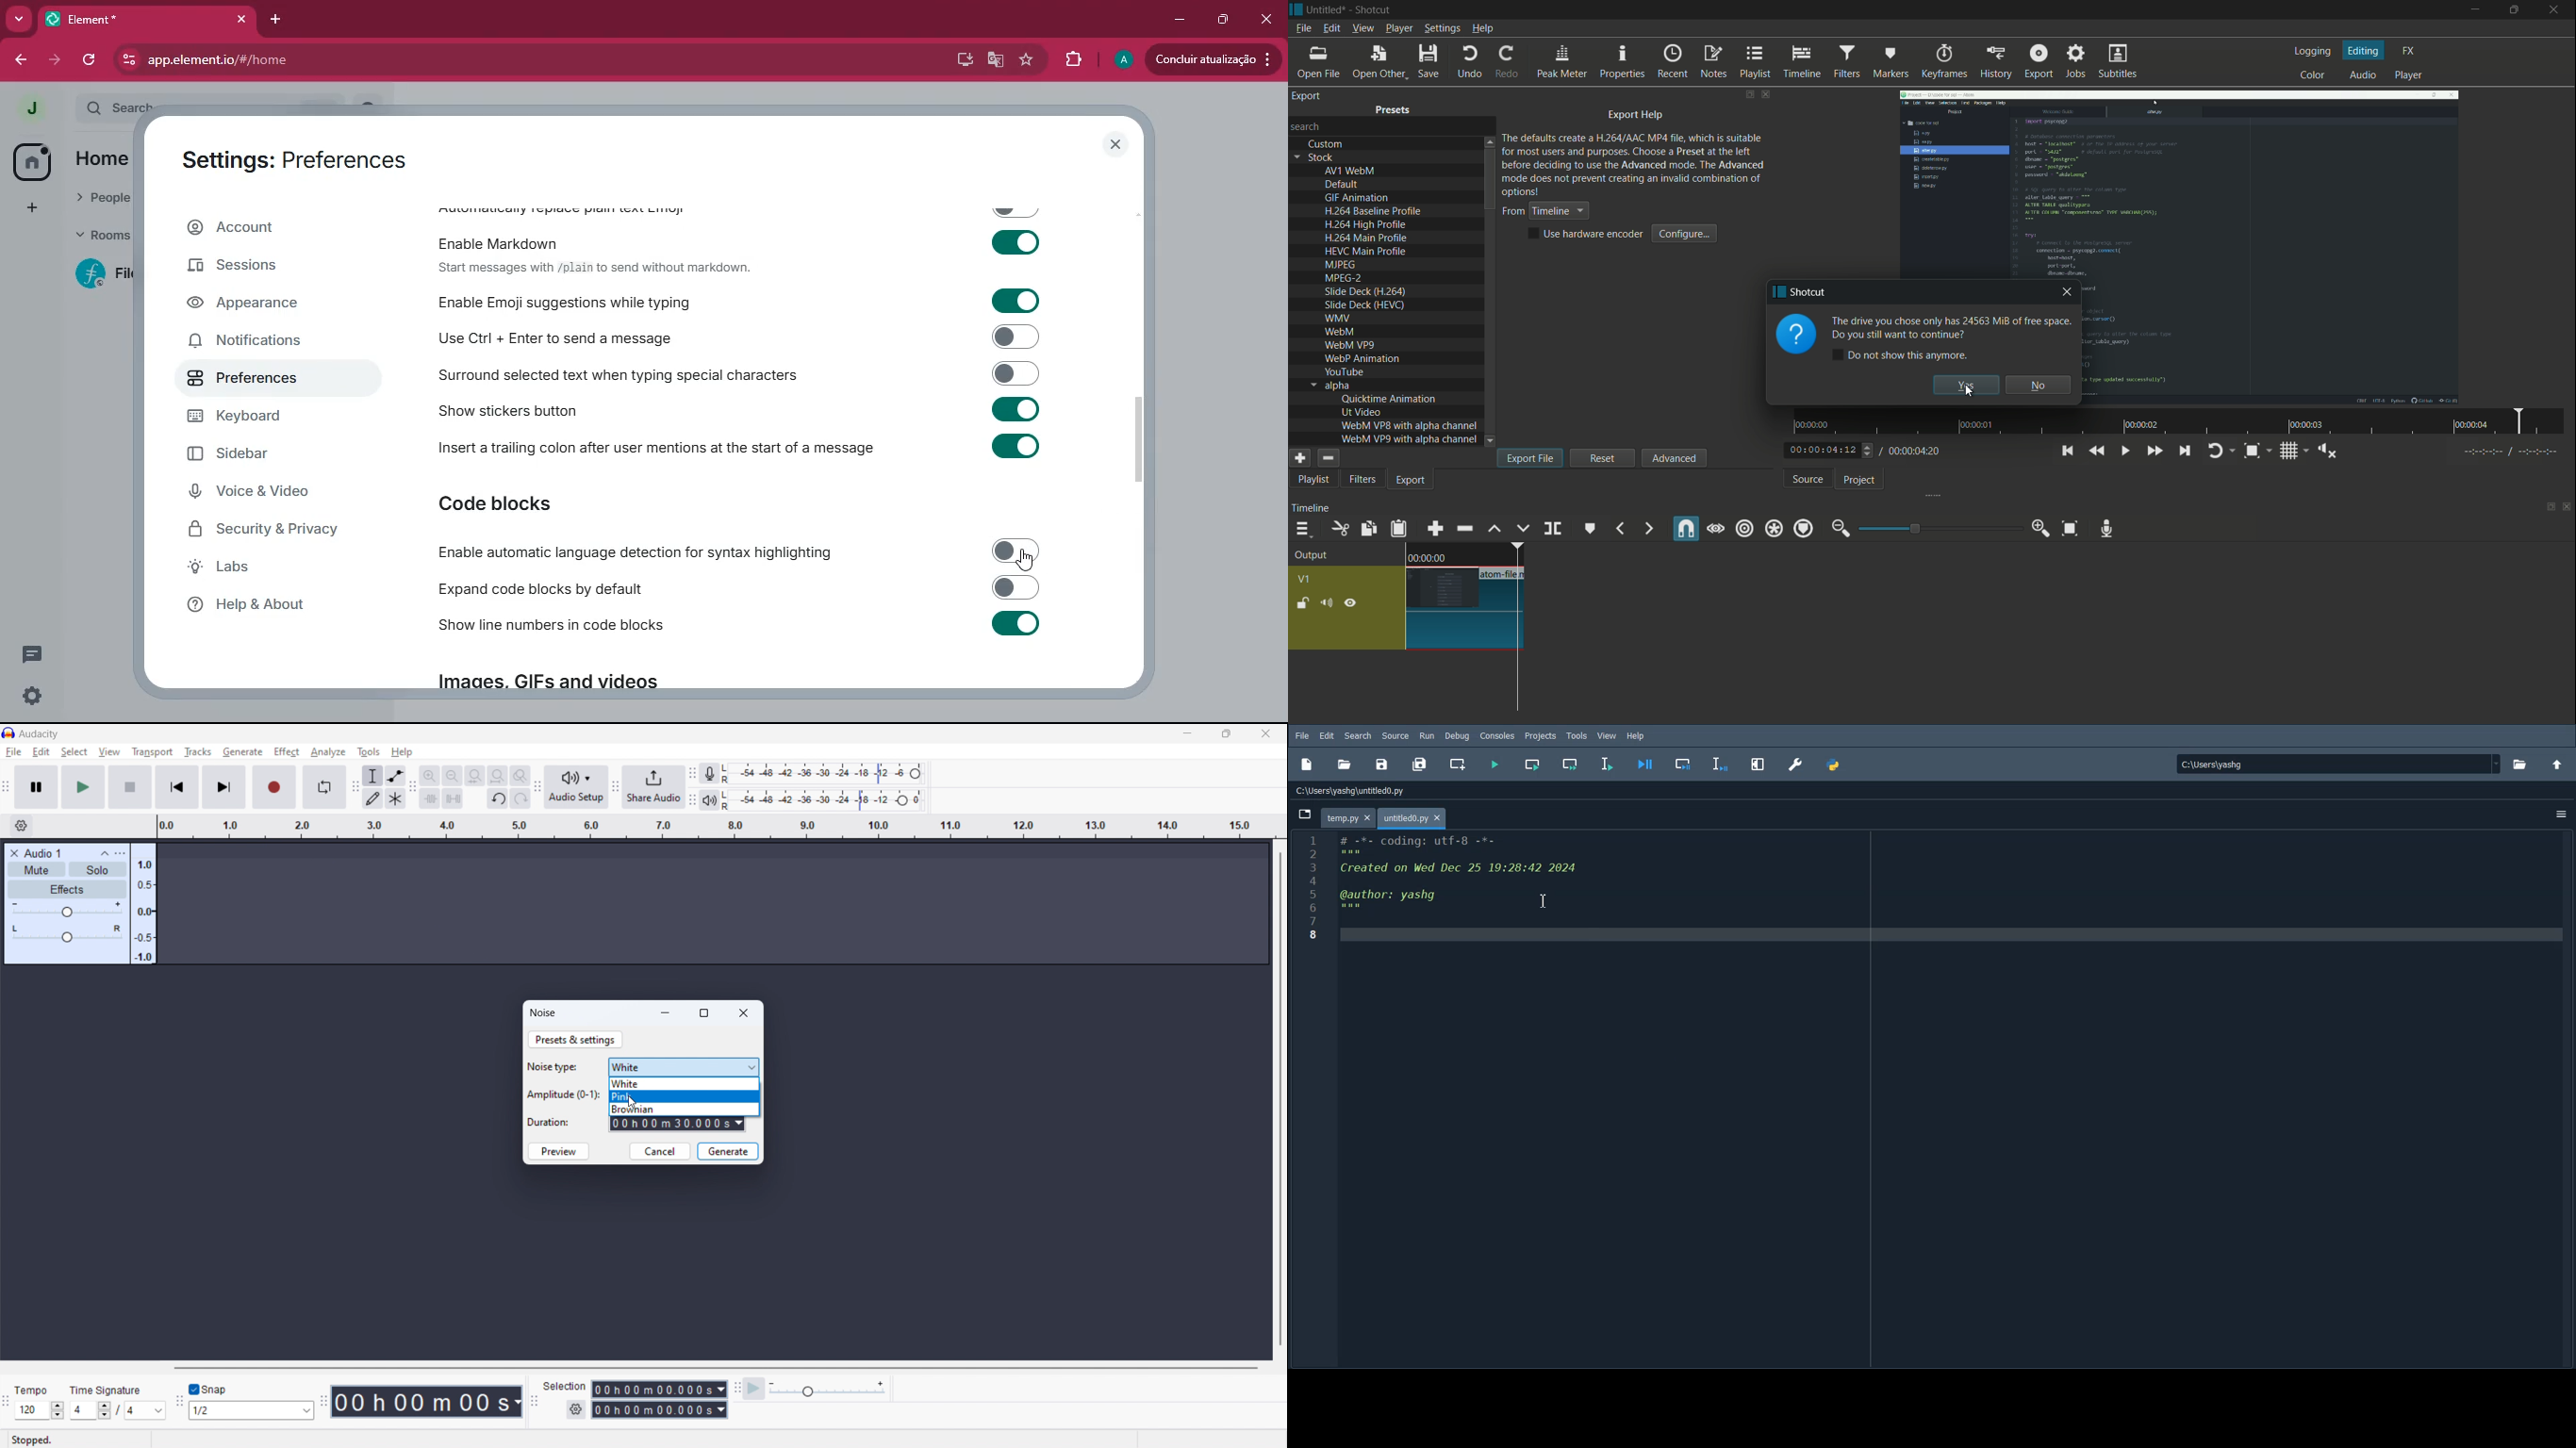 This screenshot has width=2576, height=1456. I want to click on C:\Users\yashg\untitiedo.py, so click(1366, 789).